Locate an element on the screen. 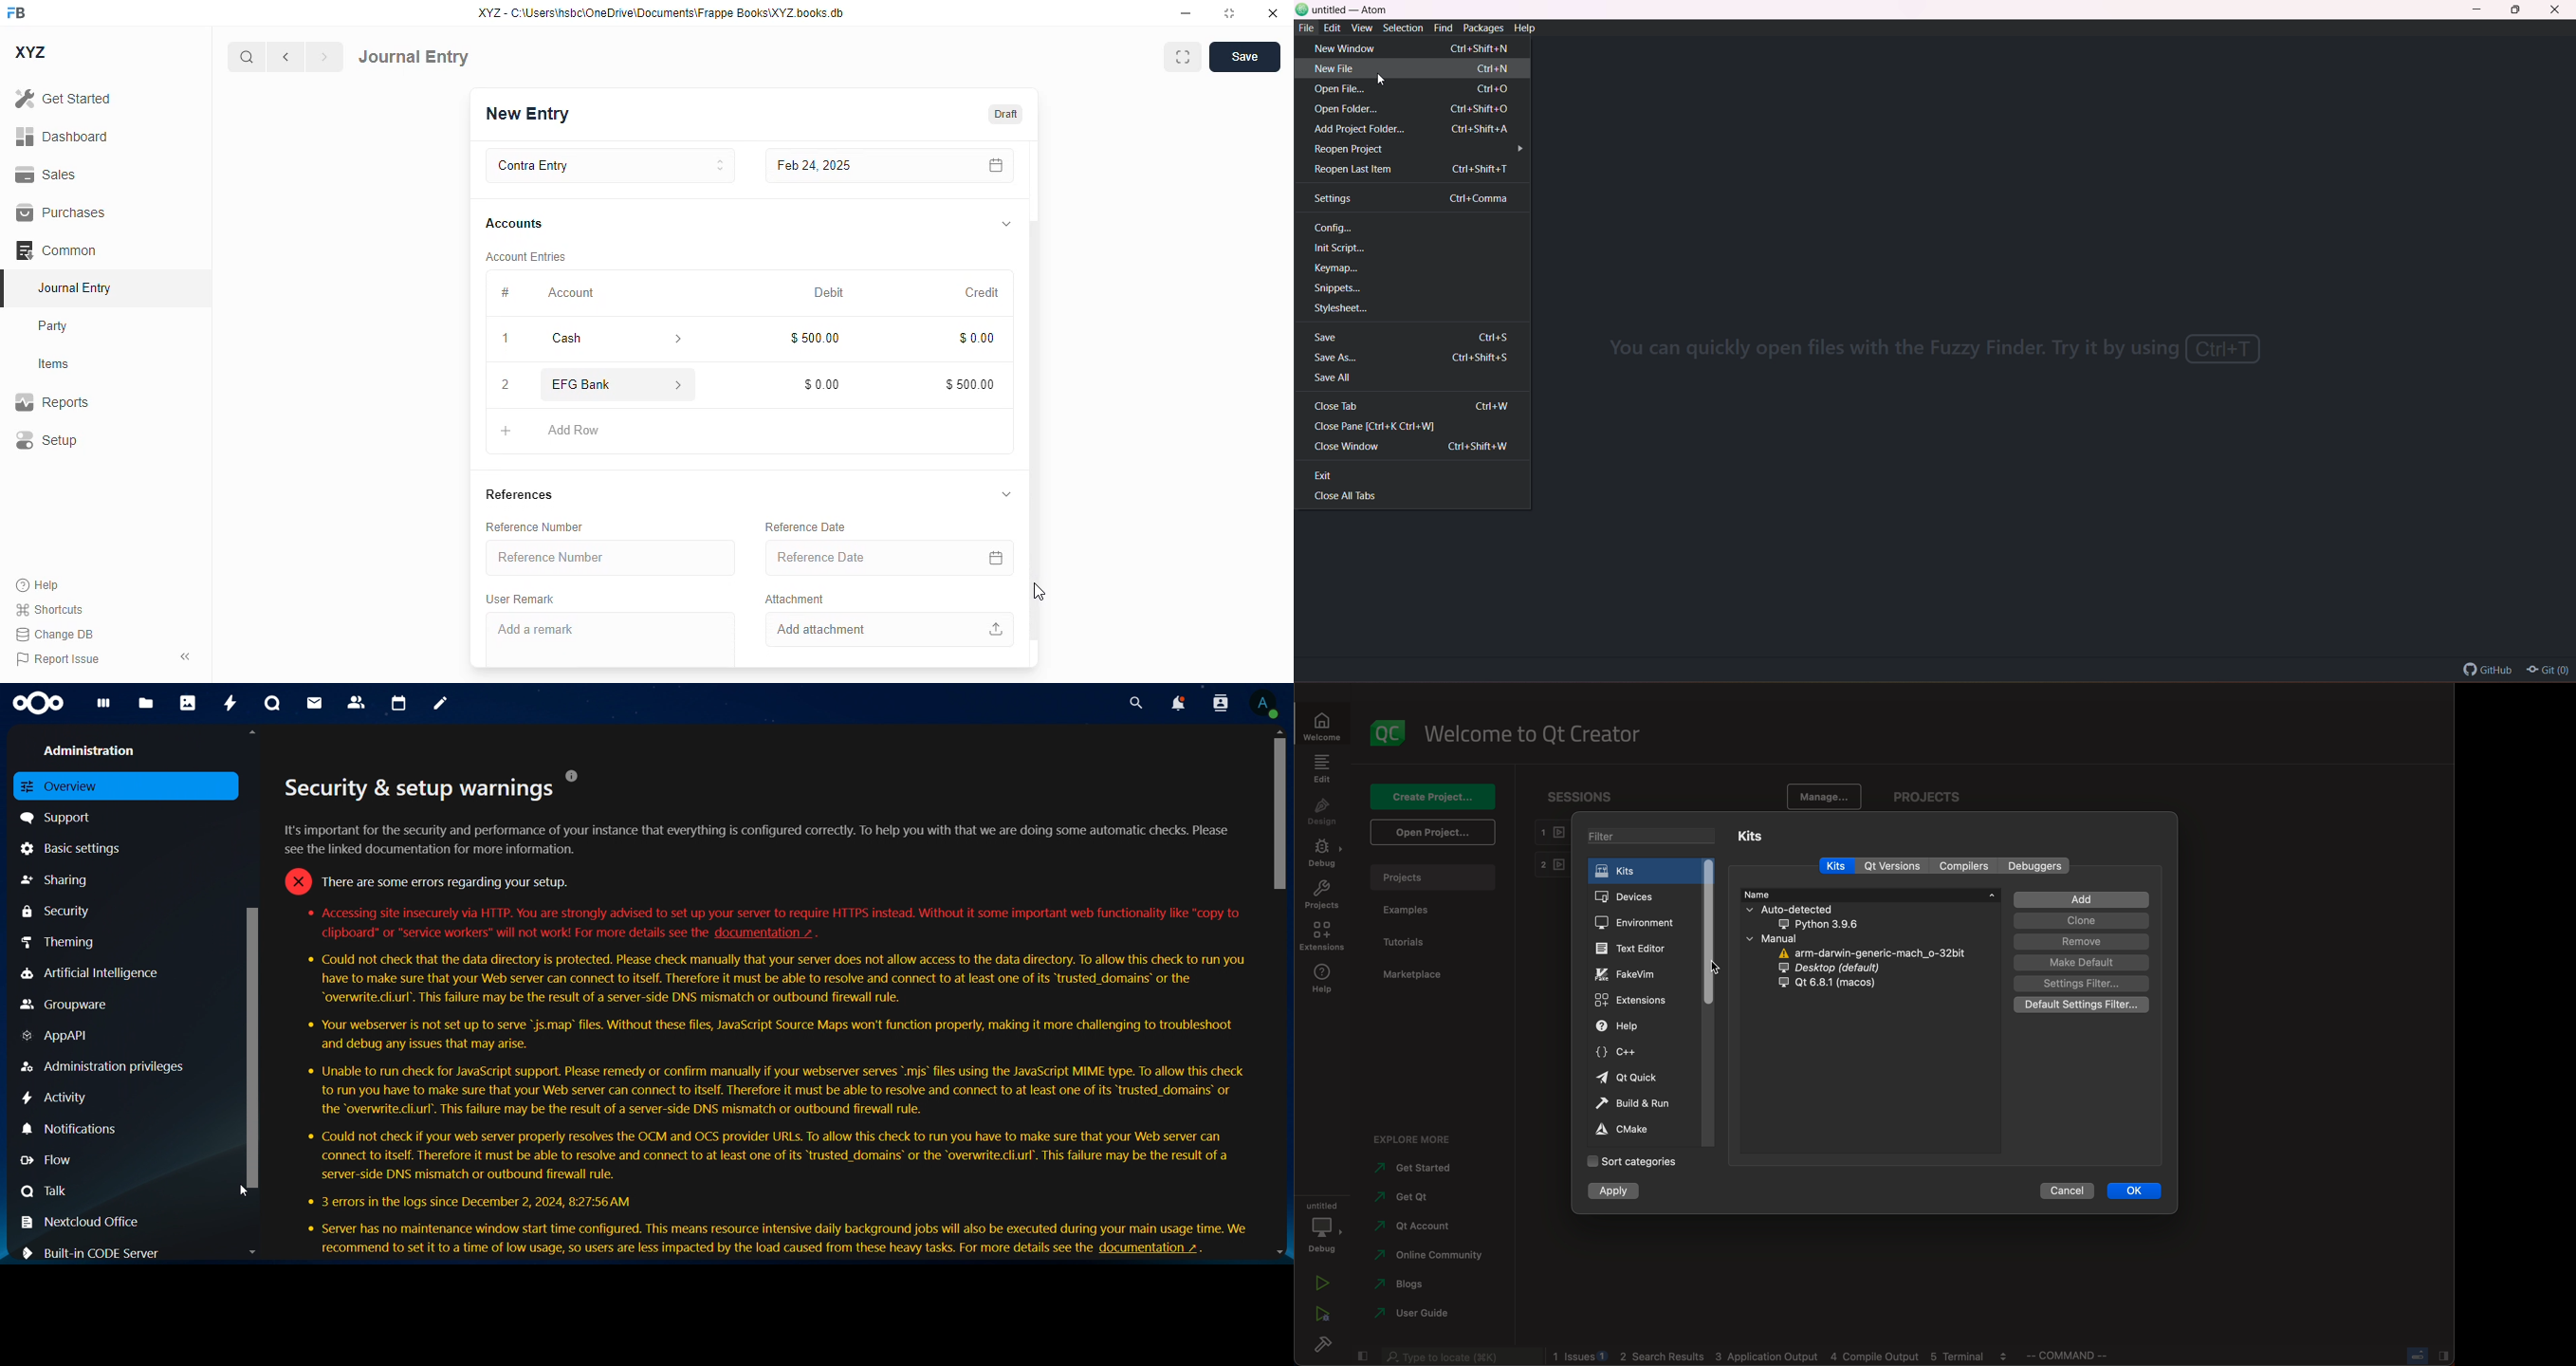  $500.00  is located at coordinates (814, 338).